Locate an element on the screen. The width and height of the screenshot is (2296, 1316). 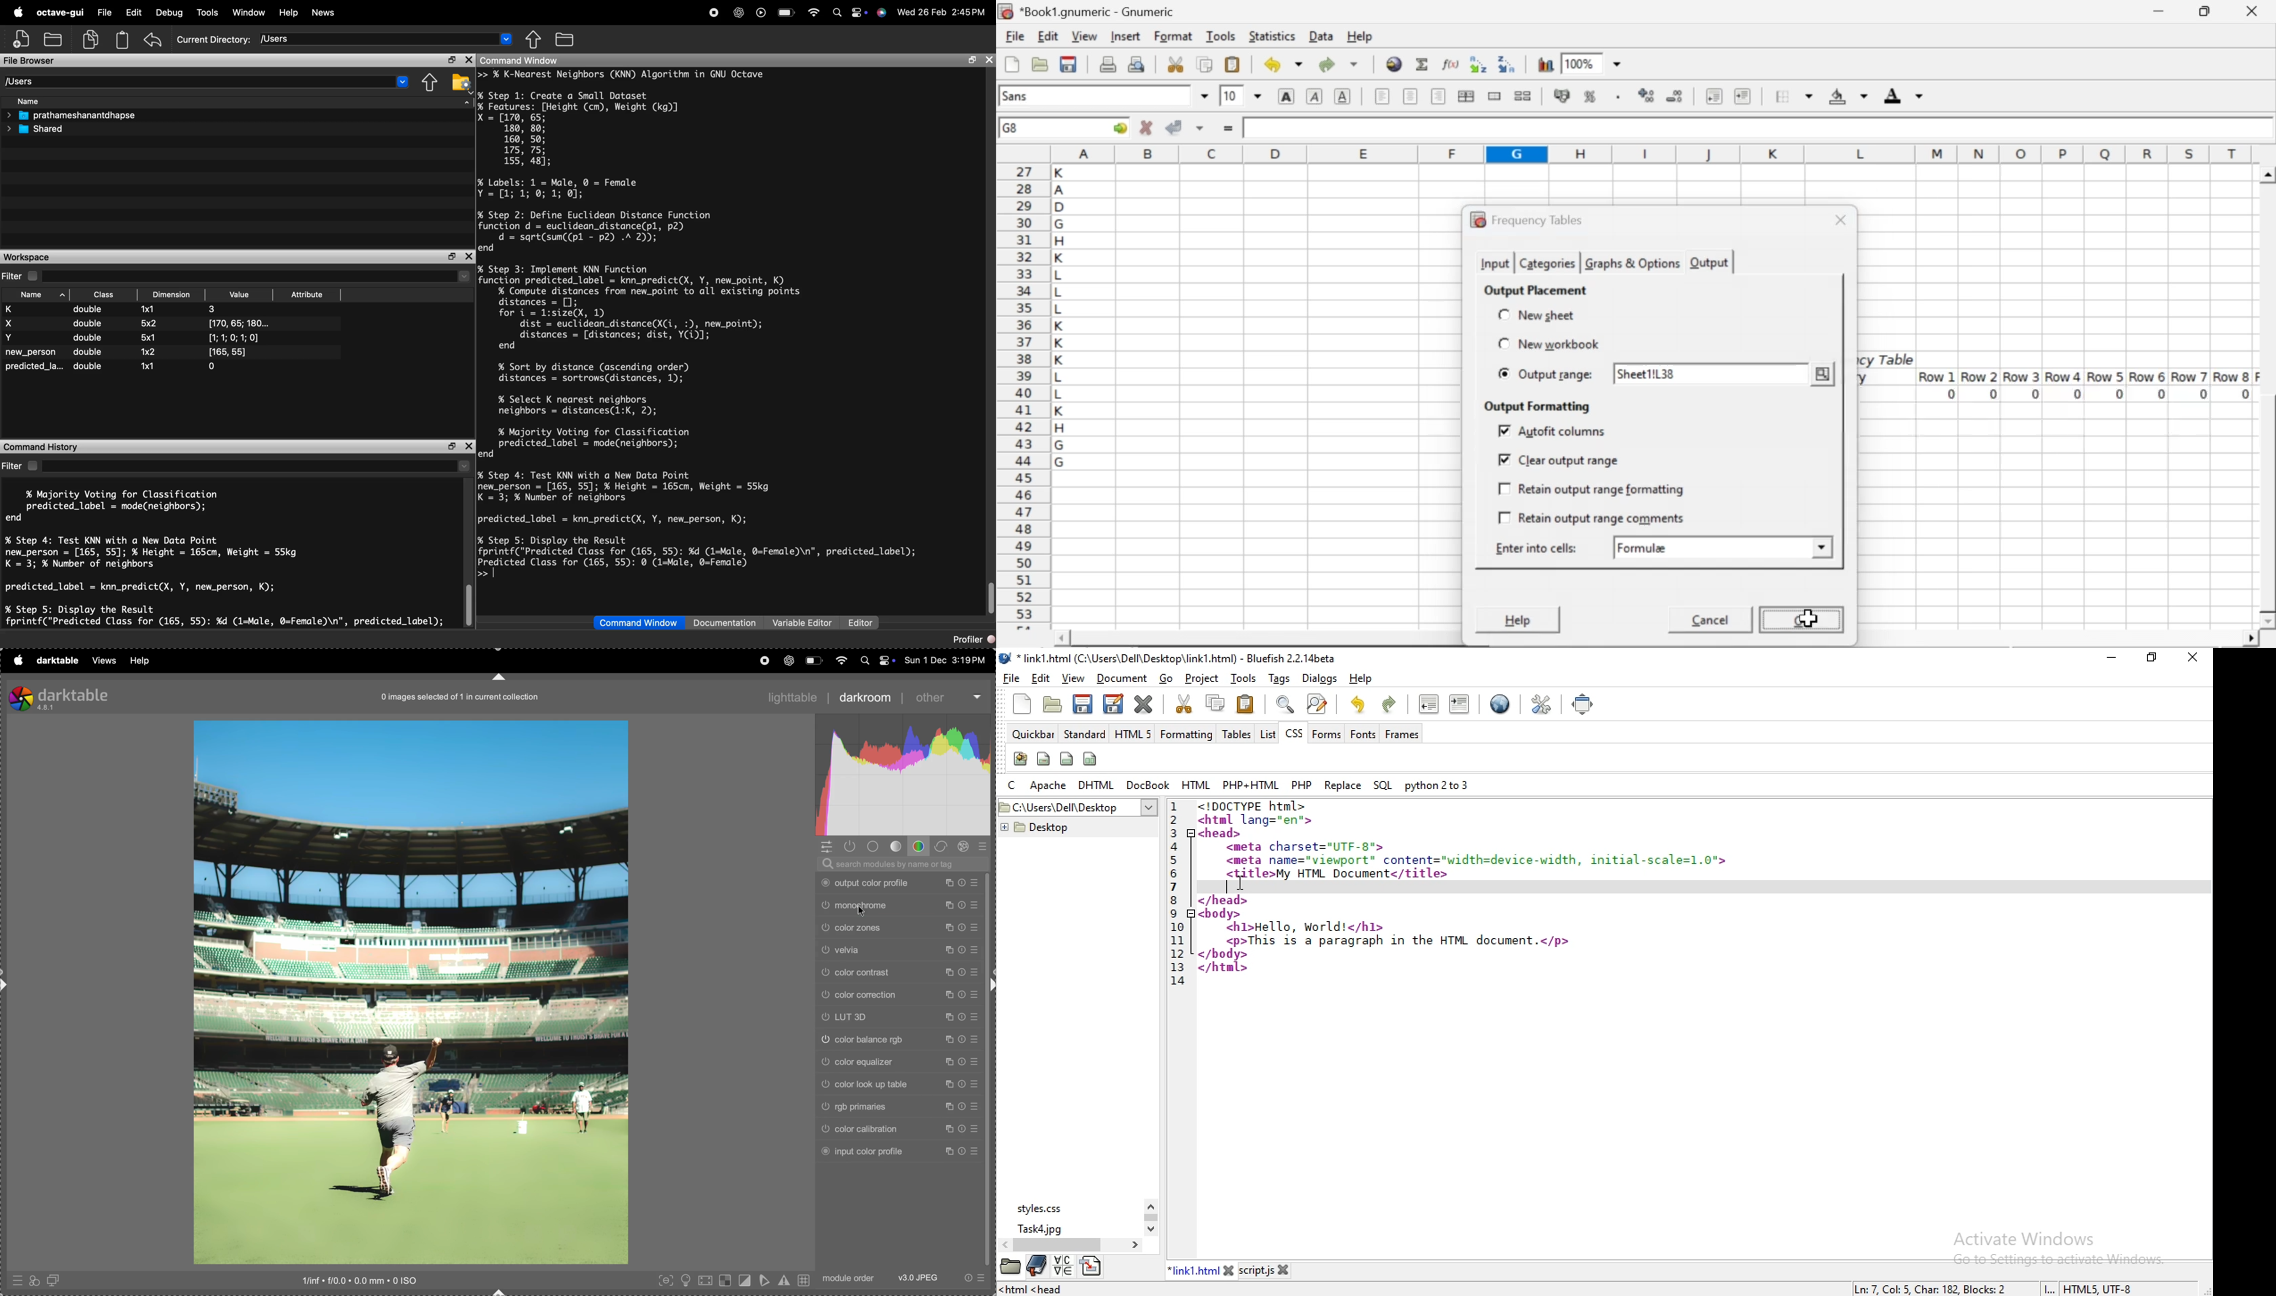
background is located at coordinates (1850, 96).